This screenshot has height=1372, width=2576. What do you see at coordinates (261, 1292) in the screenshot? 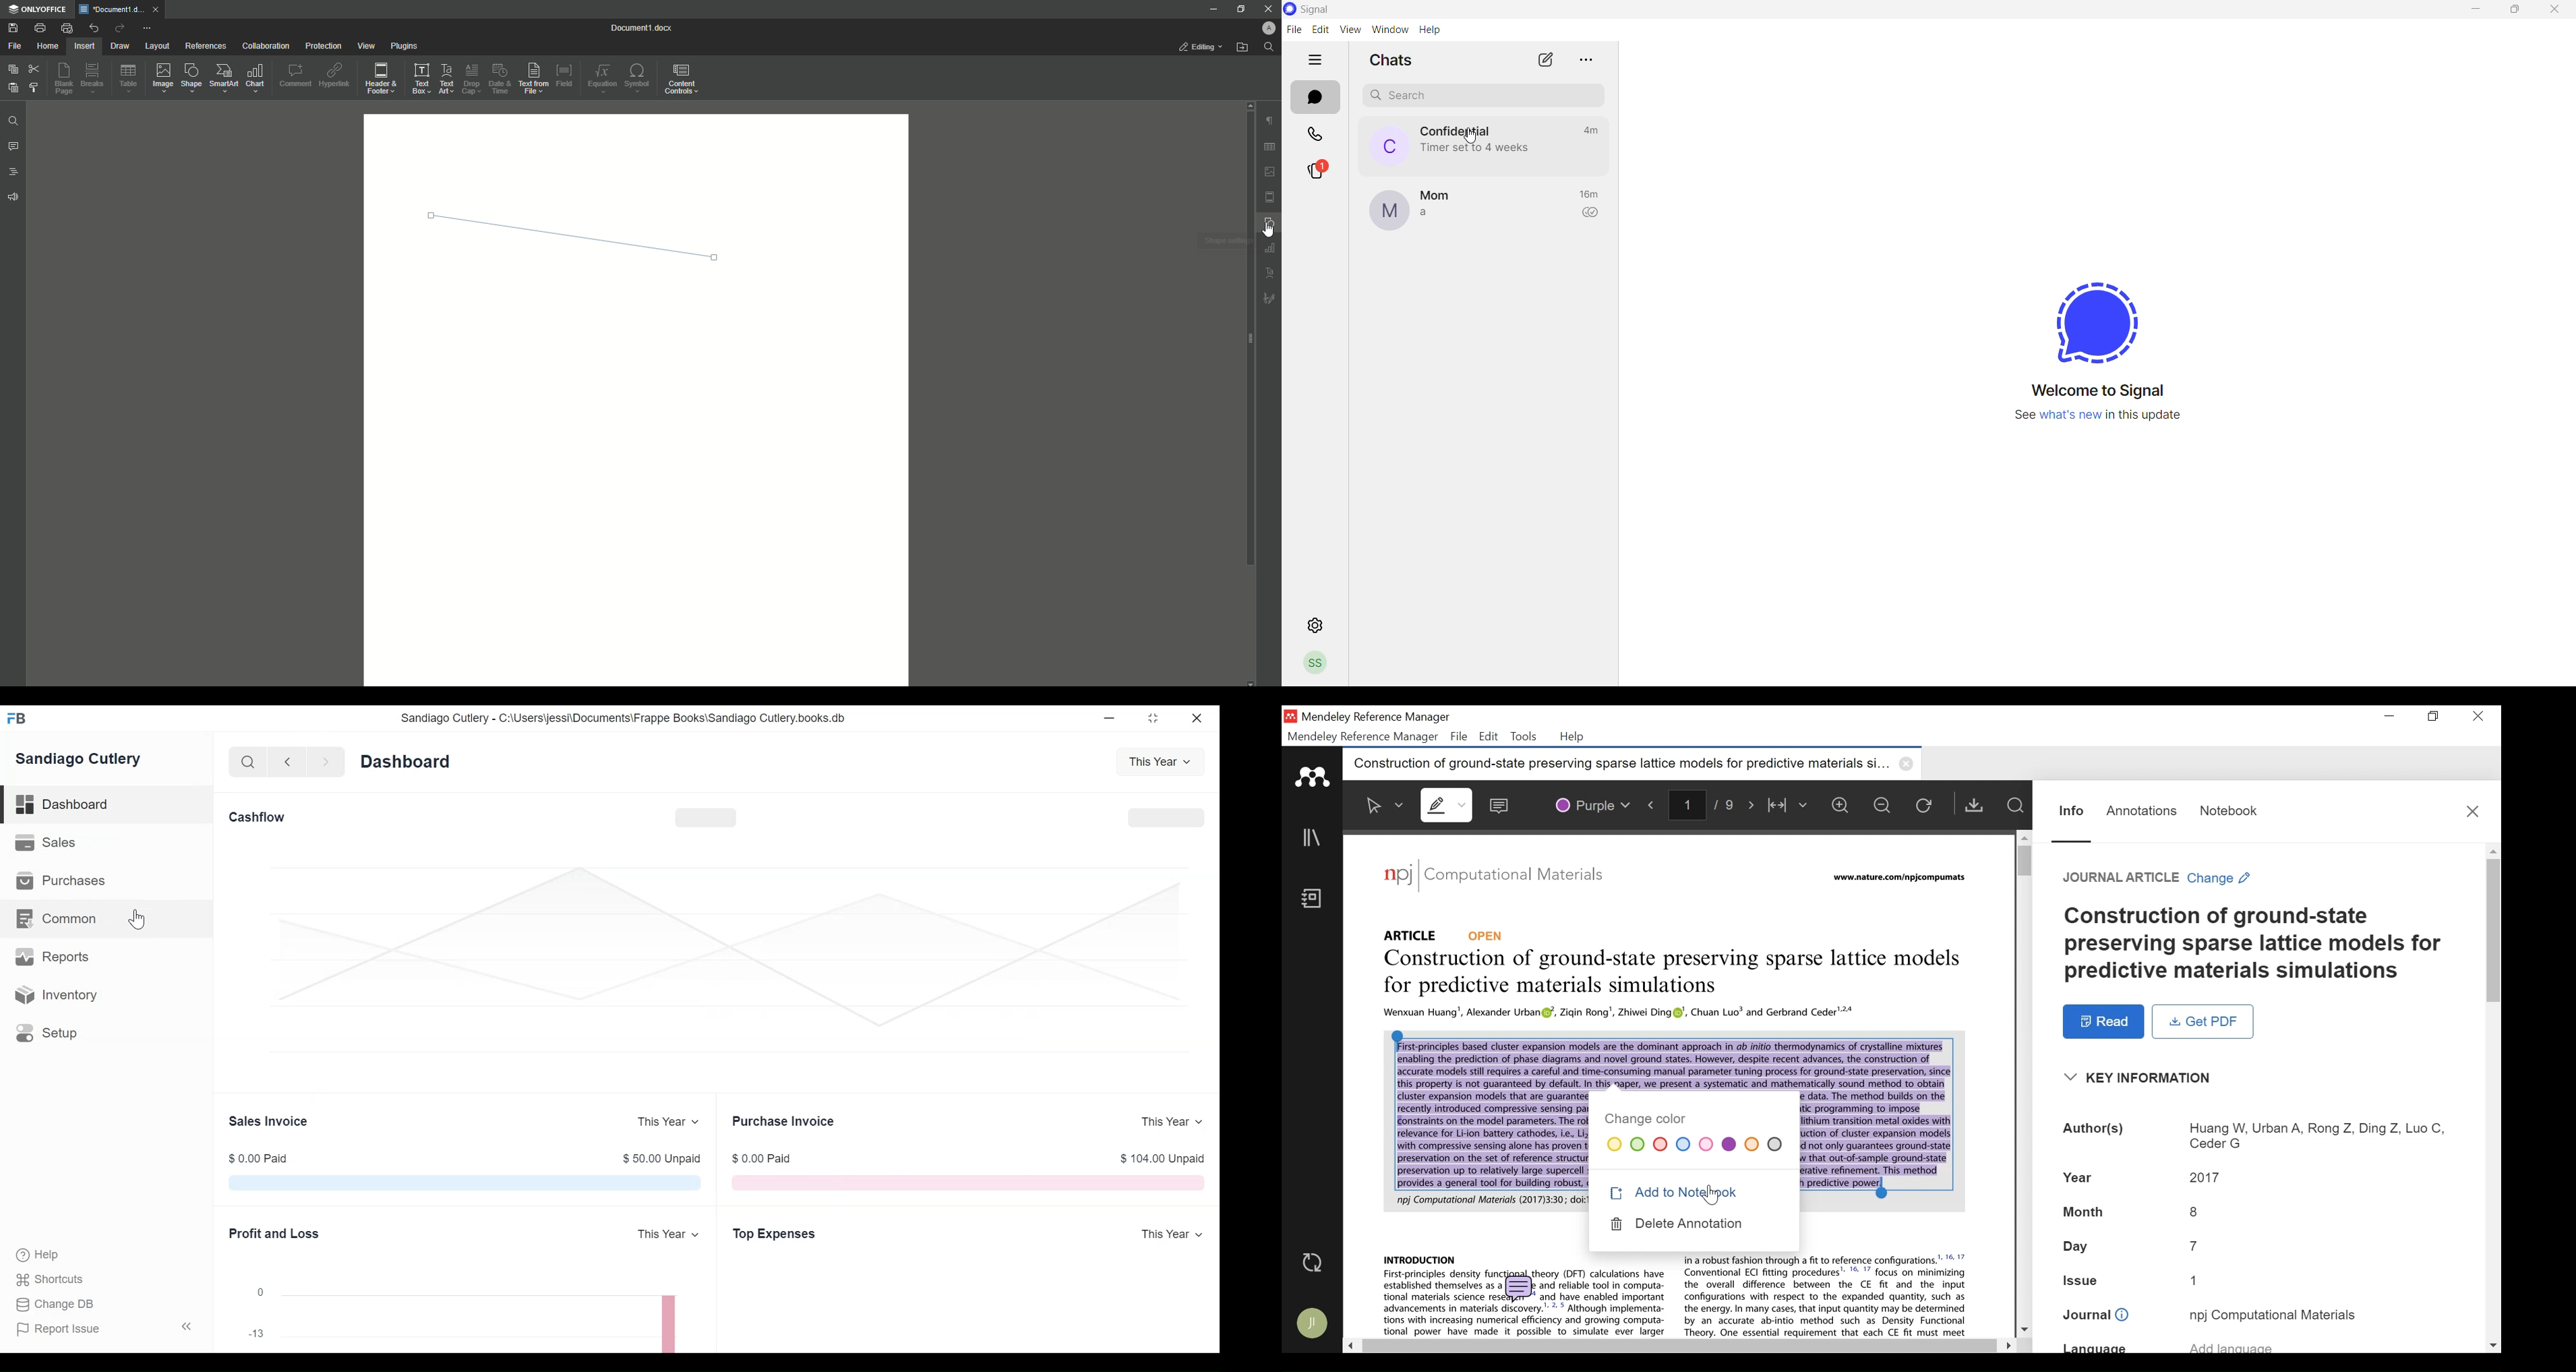
I see `0` at bounding box center [261, 1292].